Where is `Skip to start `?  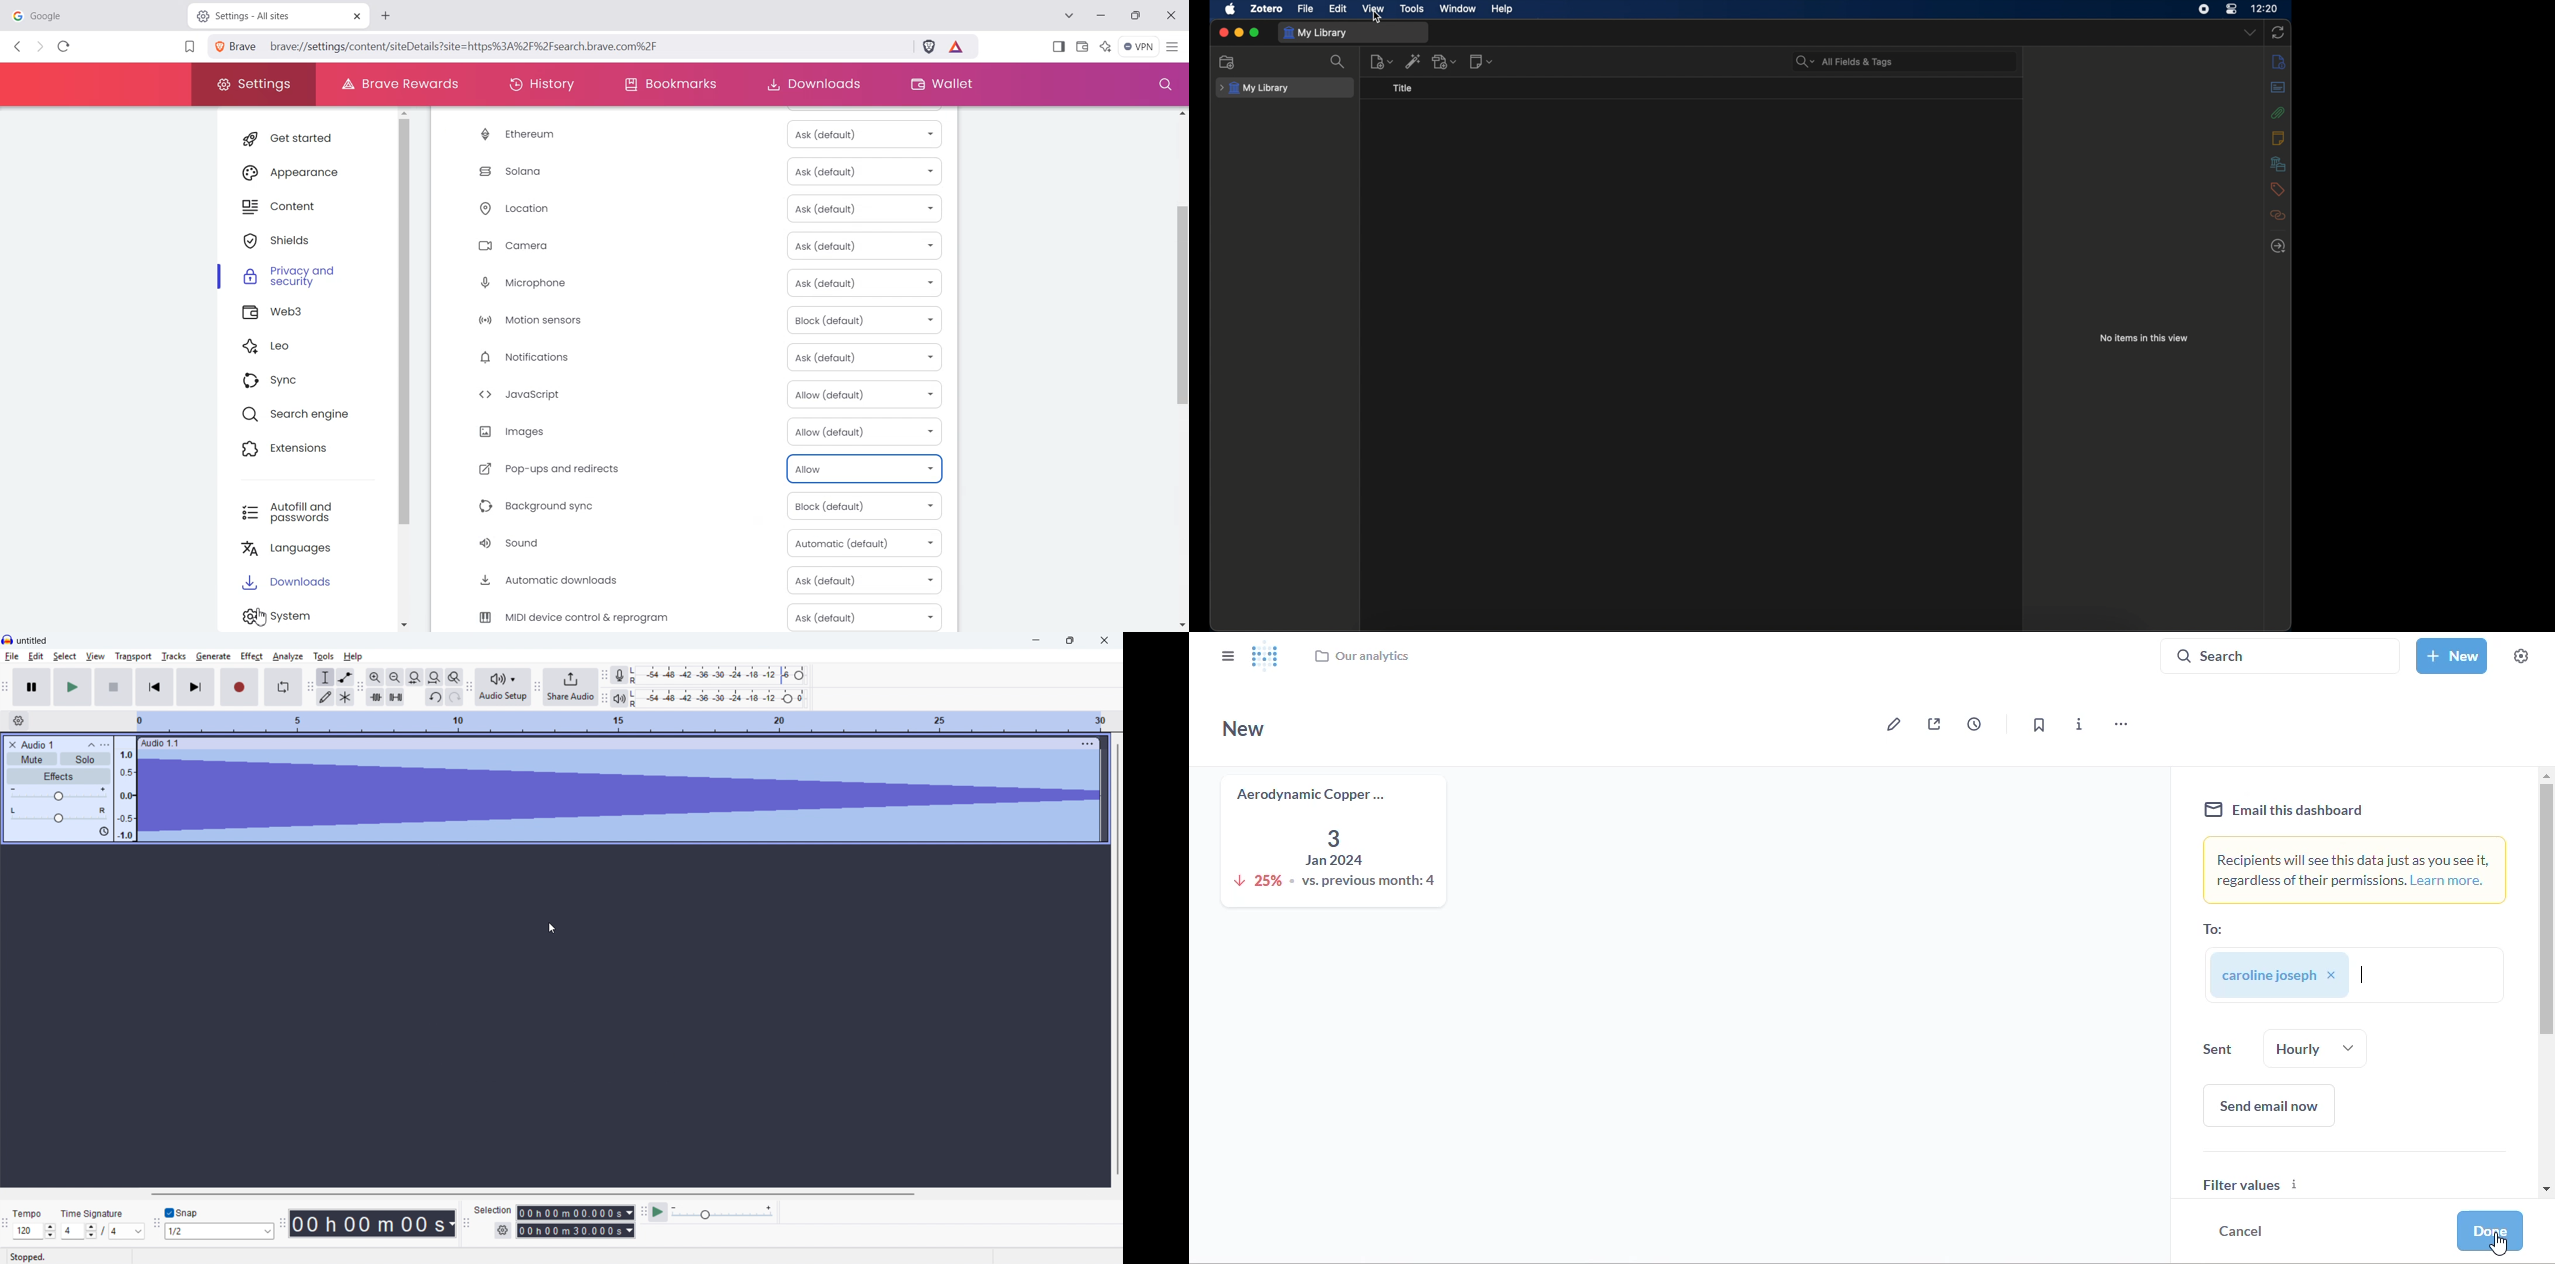
Skip to start  is located at coordinates (154, 687).